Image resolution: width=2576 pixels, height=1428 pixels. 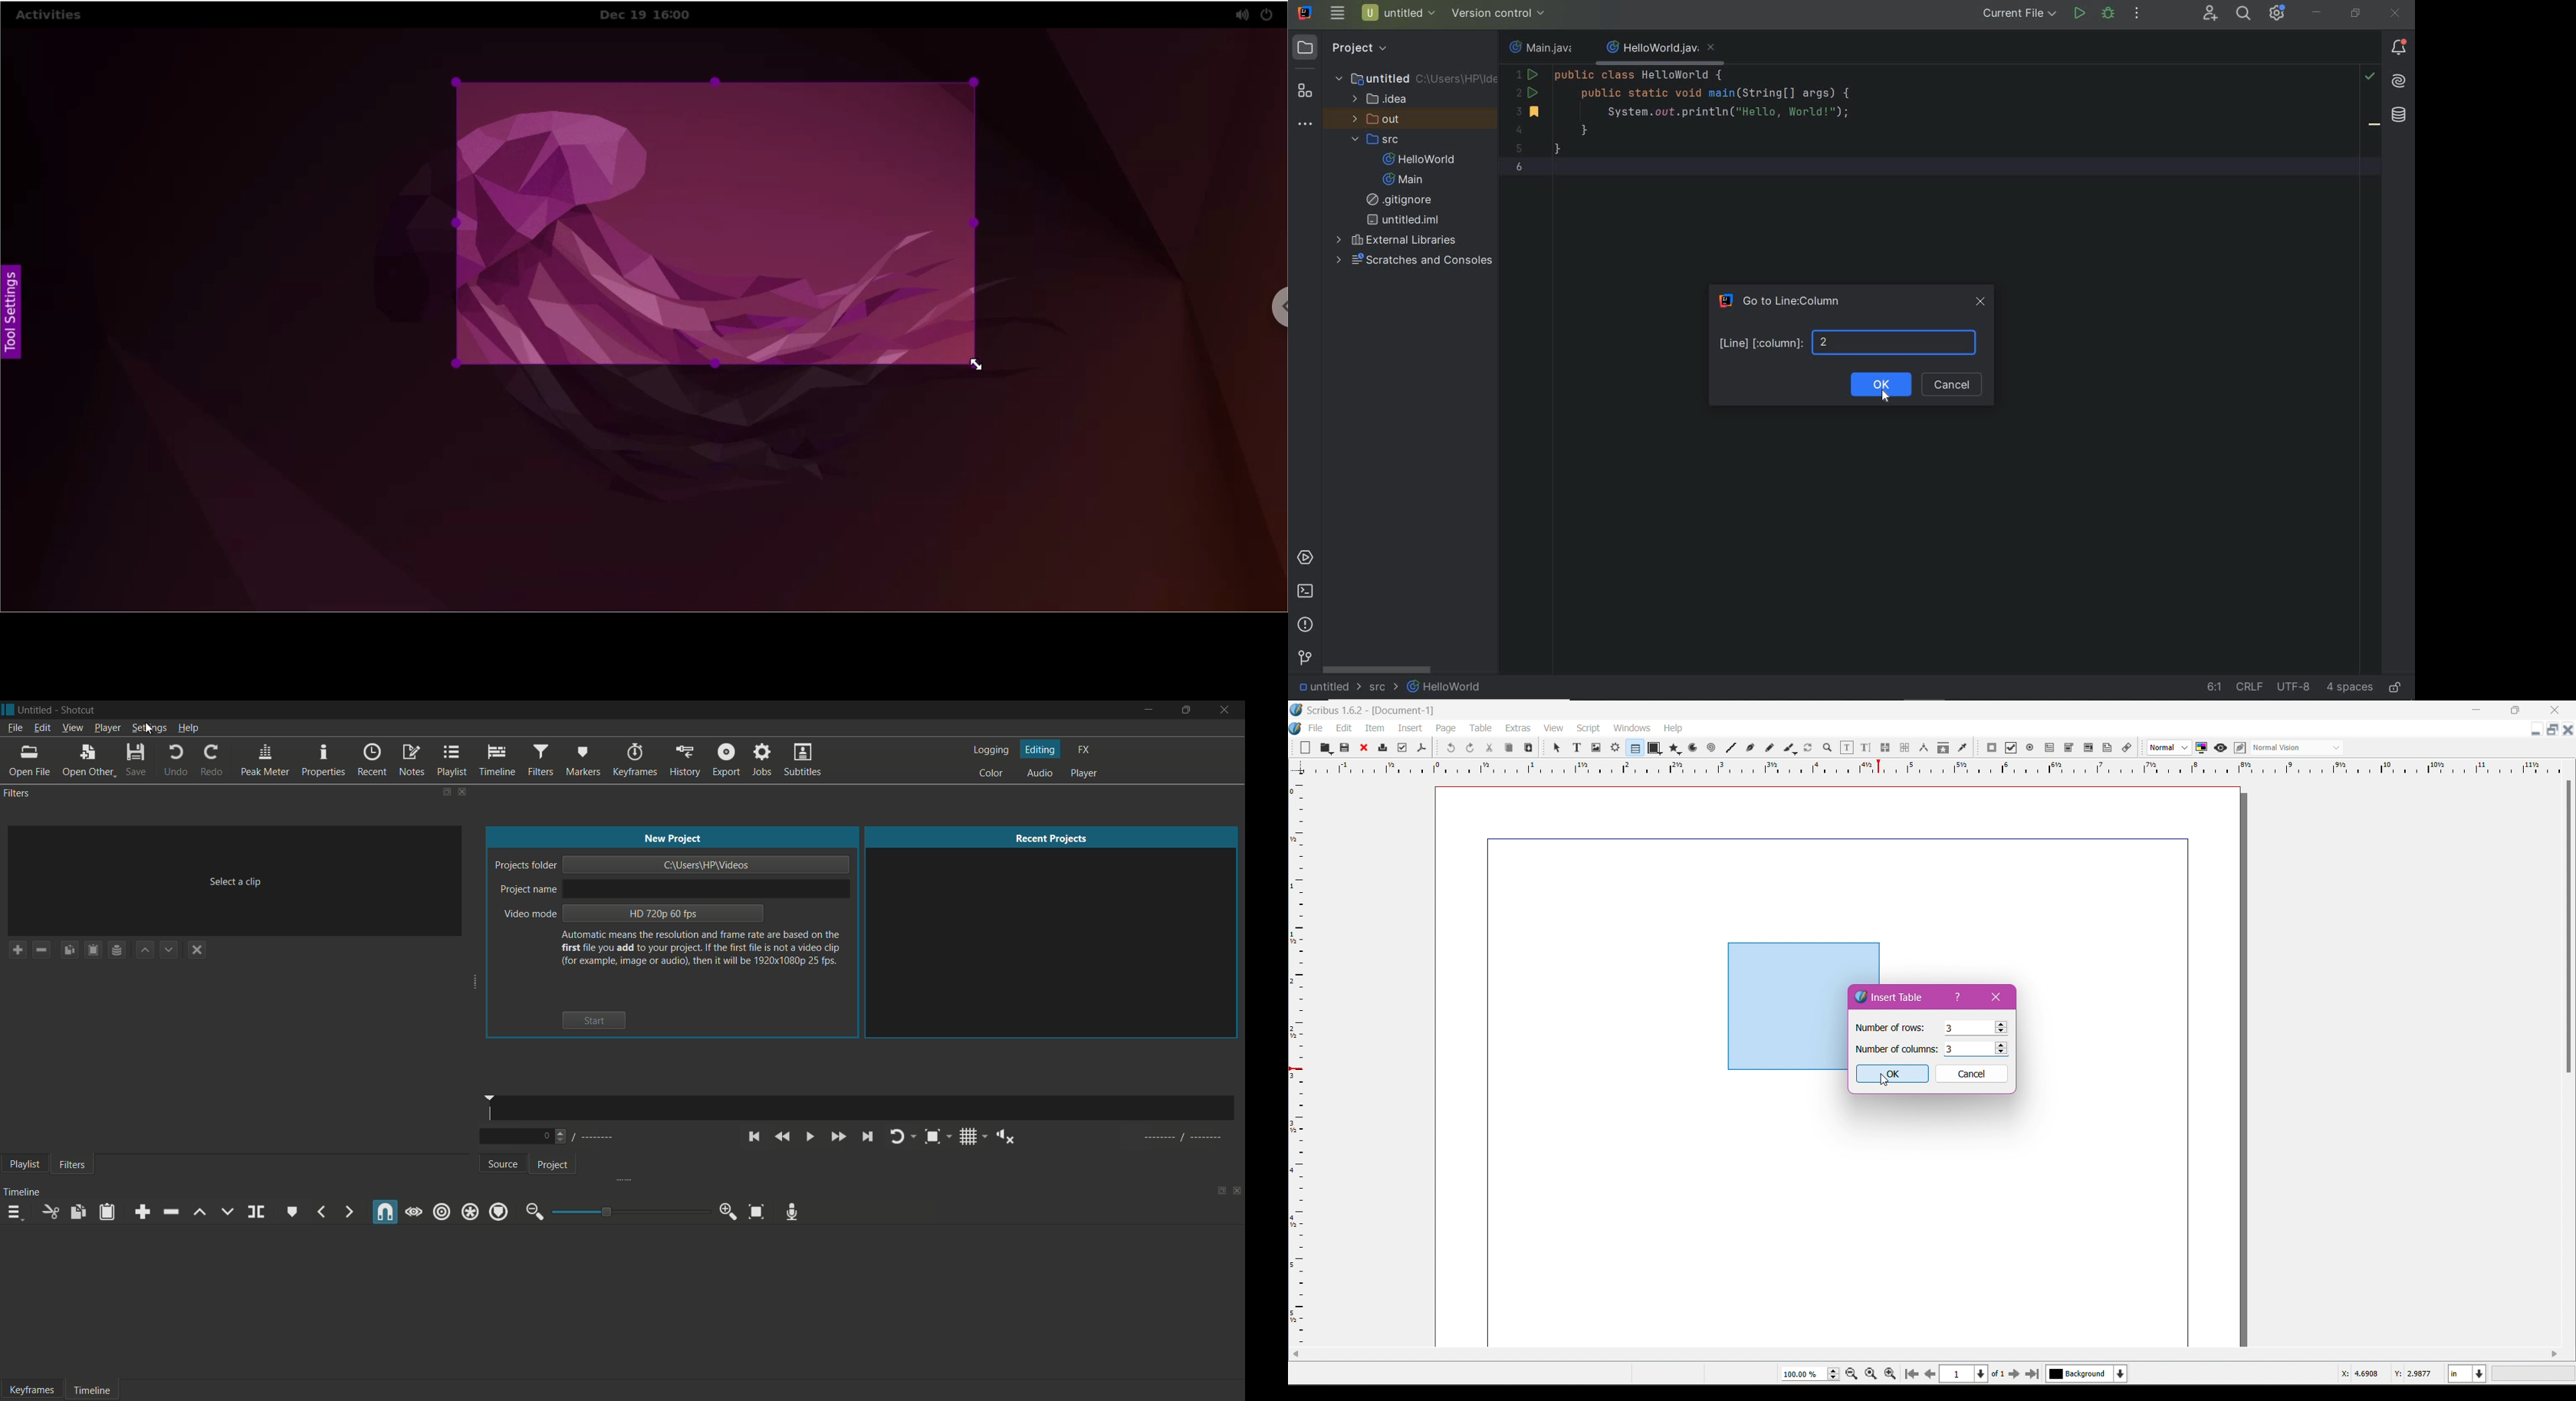 I want to click on search everywhere, so click(x=2243, y=13).